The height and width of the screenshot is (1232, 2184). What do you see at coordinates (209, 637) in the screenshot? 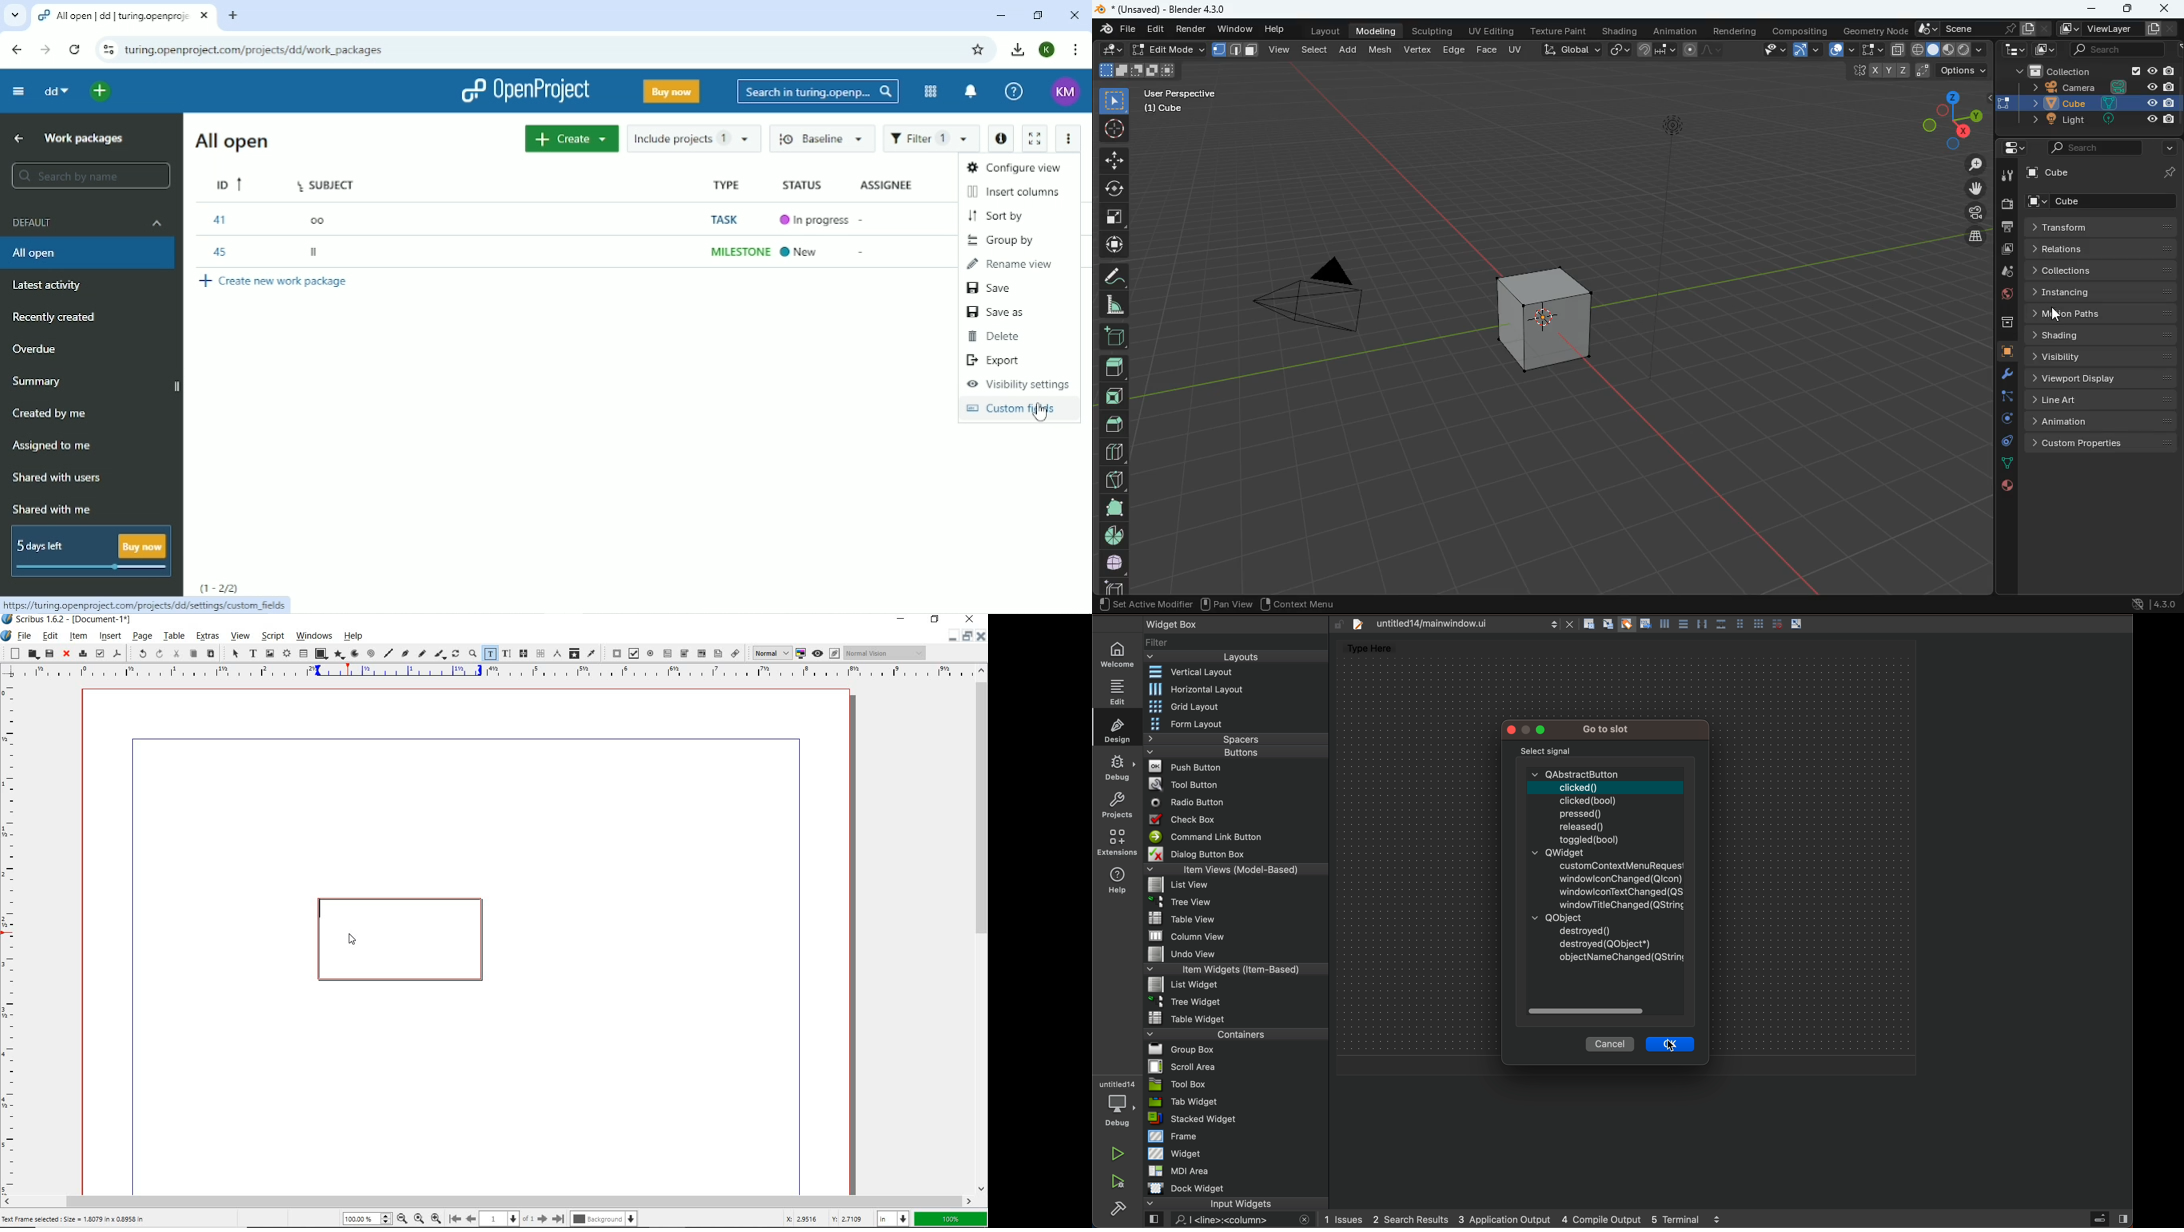
I see `extras` at bounding box center [209, 637].